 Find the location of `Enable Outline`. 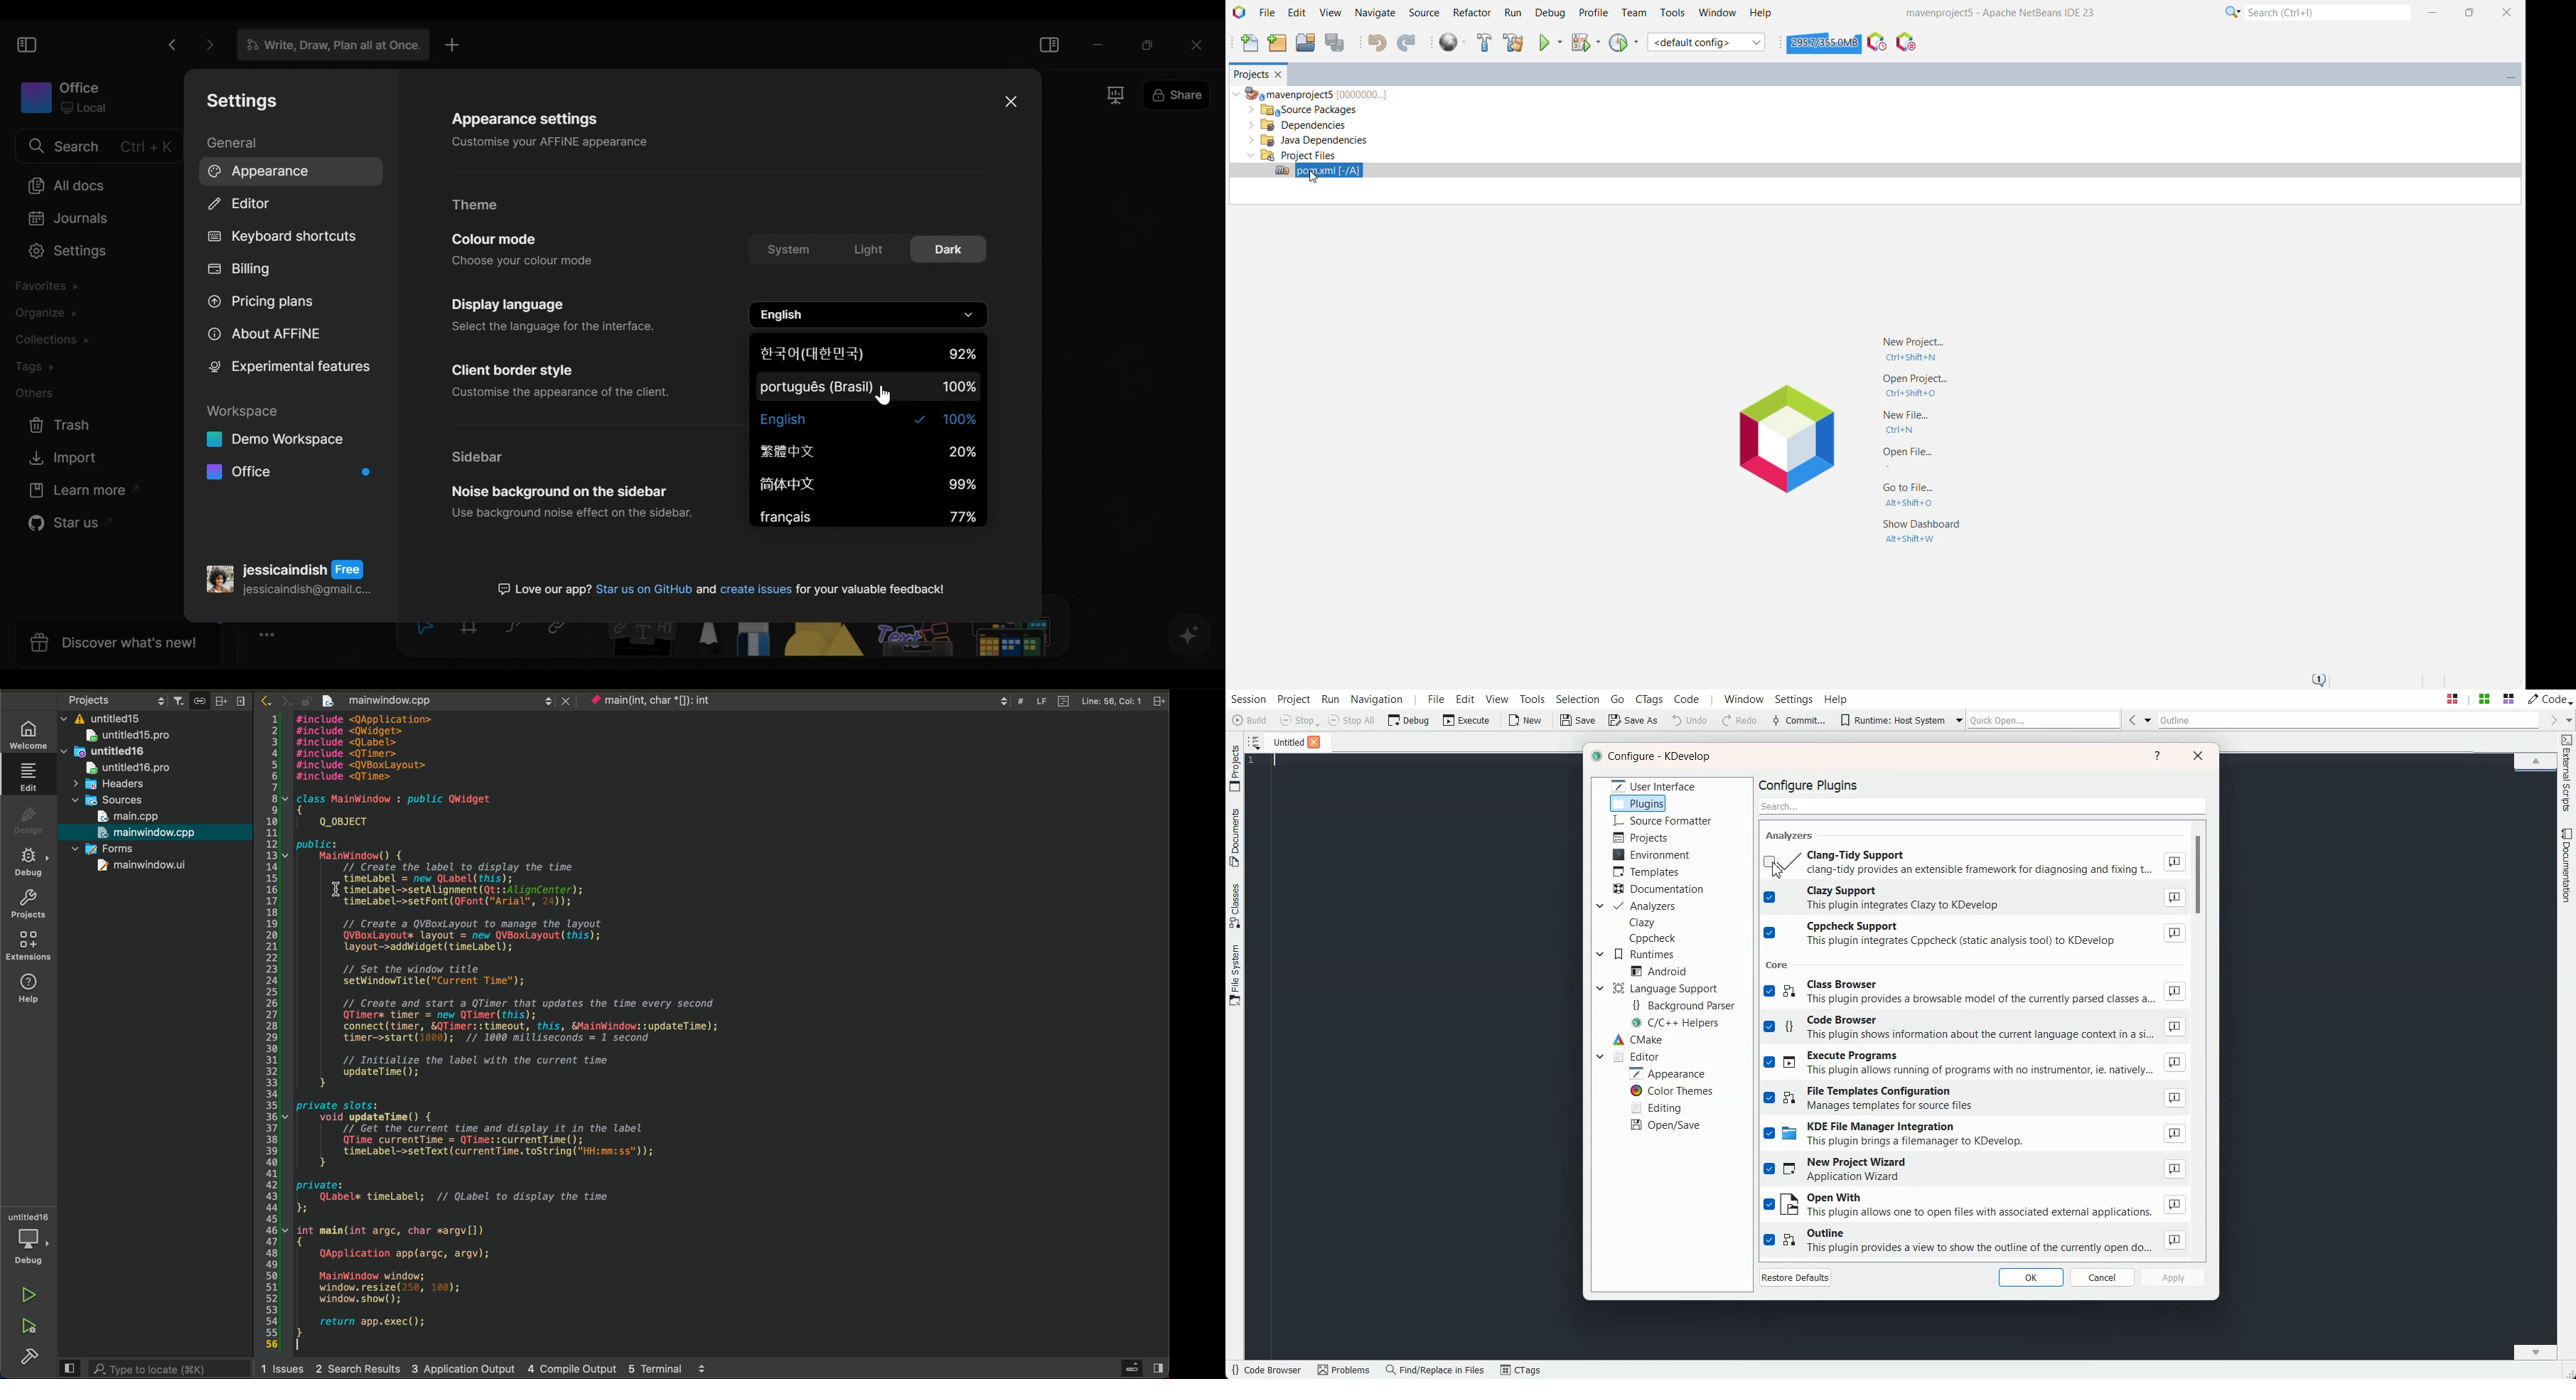

Enable Outline is located at coordinates (1975, 1241).